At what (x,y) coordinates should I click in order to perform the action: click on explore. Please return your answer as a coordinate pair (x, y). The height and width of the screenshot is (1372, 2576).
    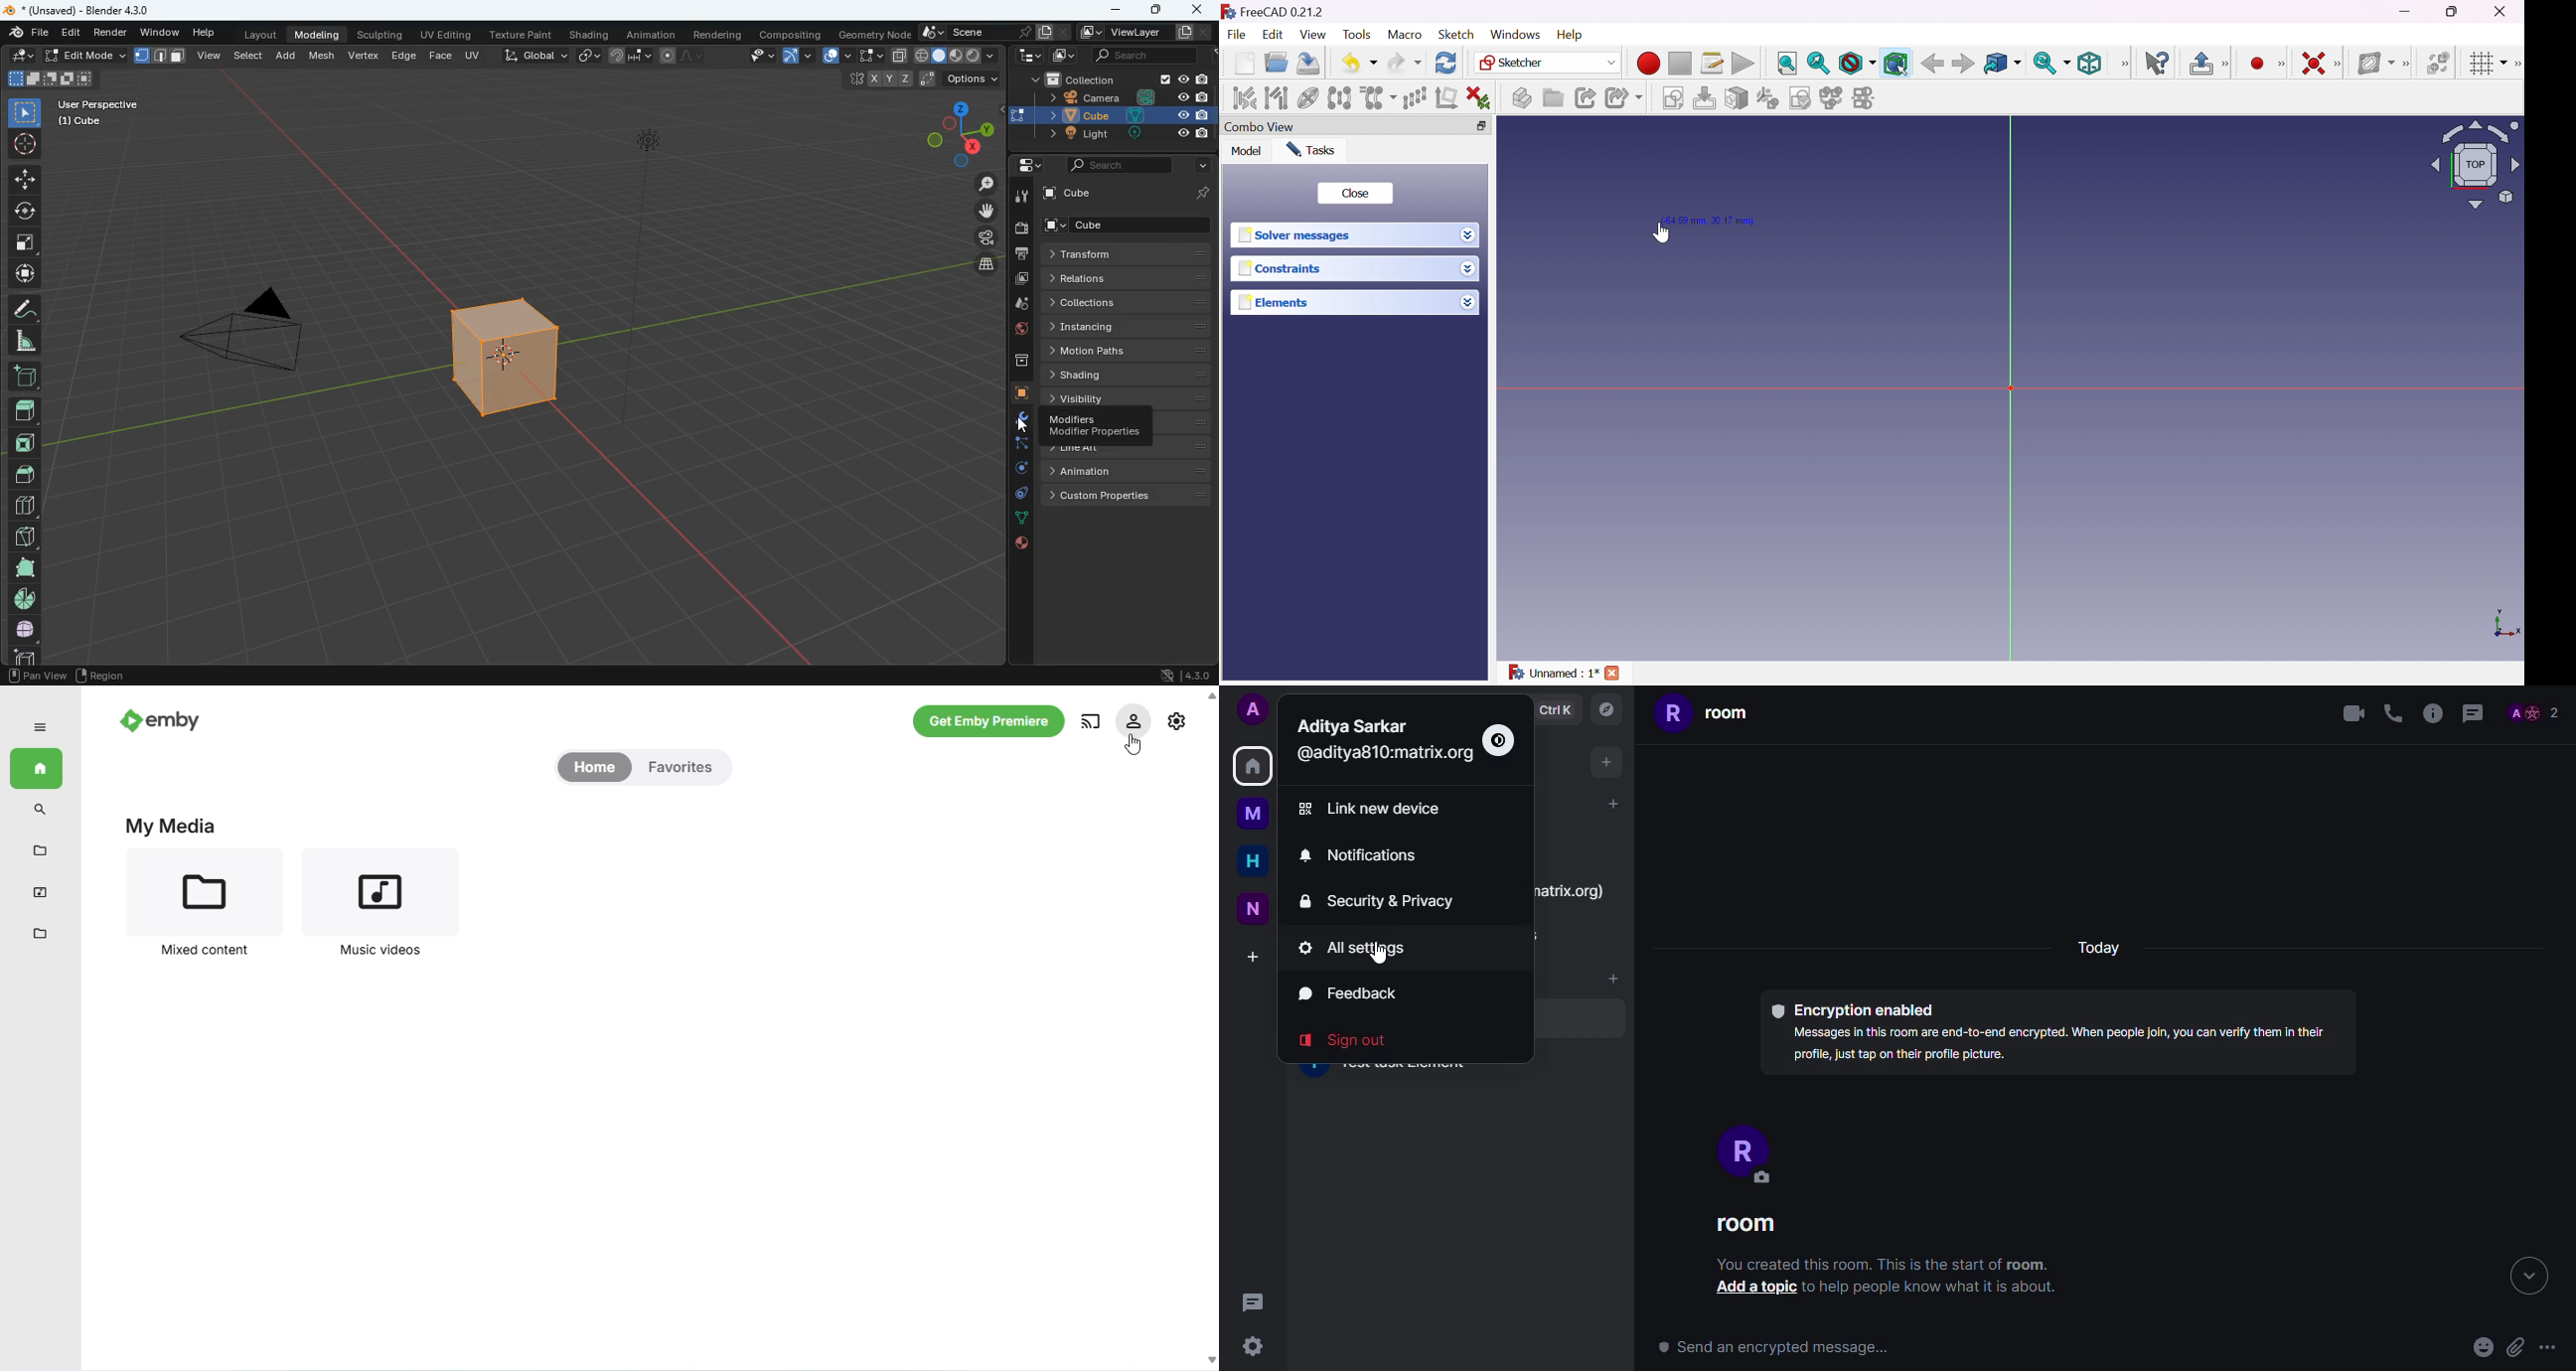
    Looking at the image, I should click on (1604, 708).